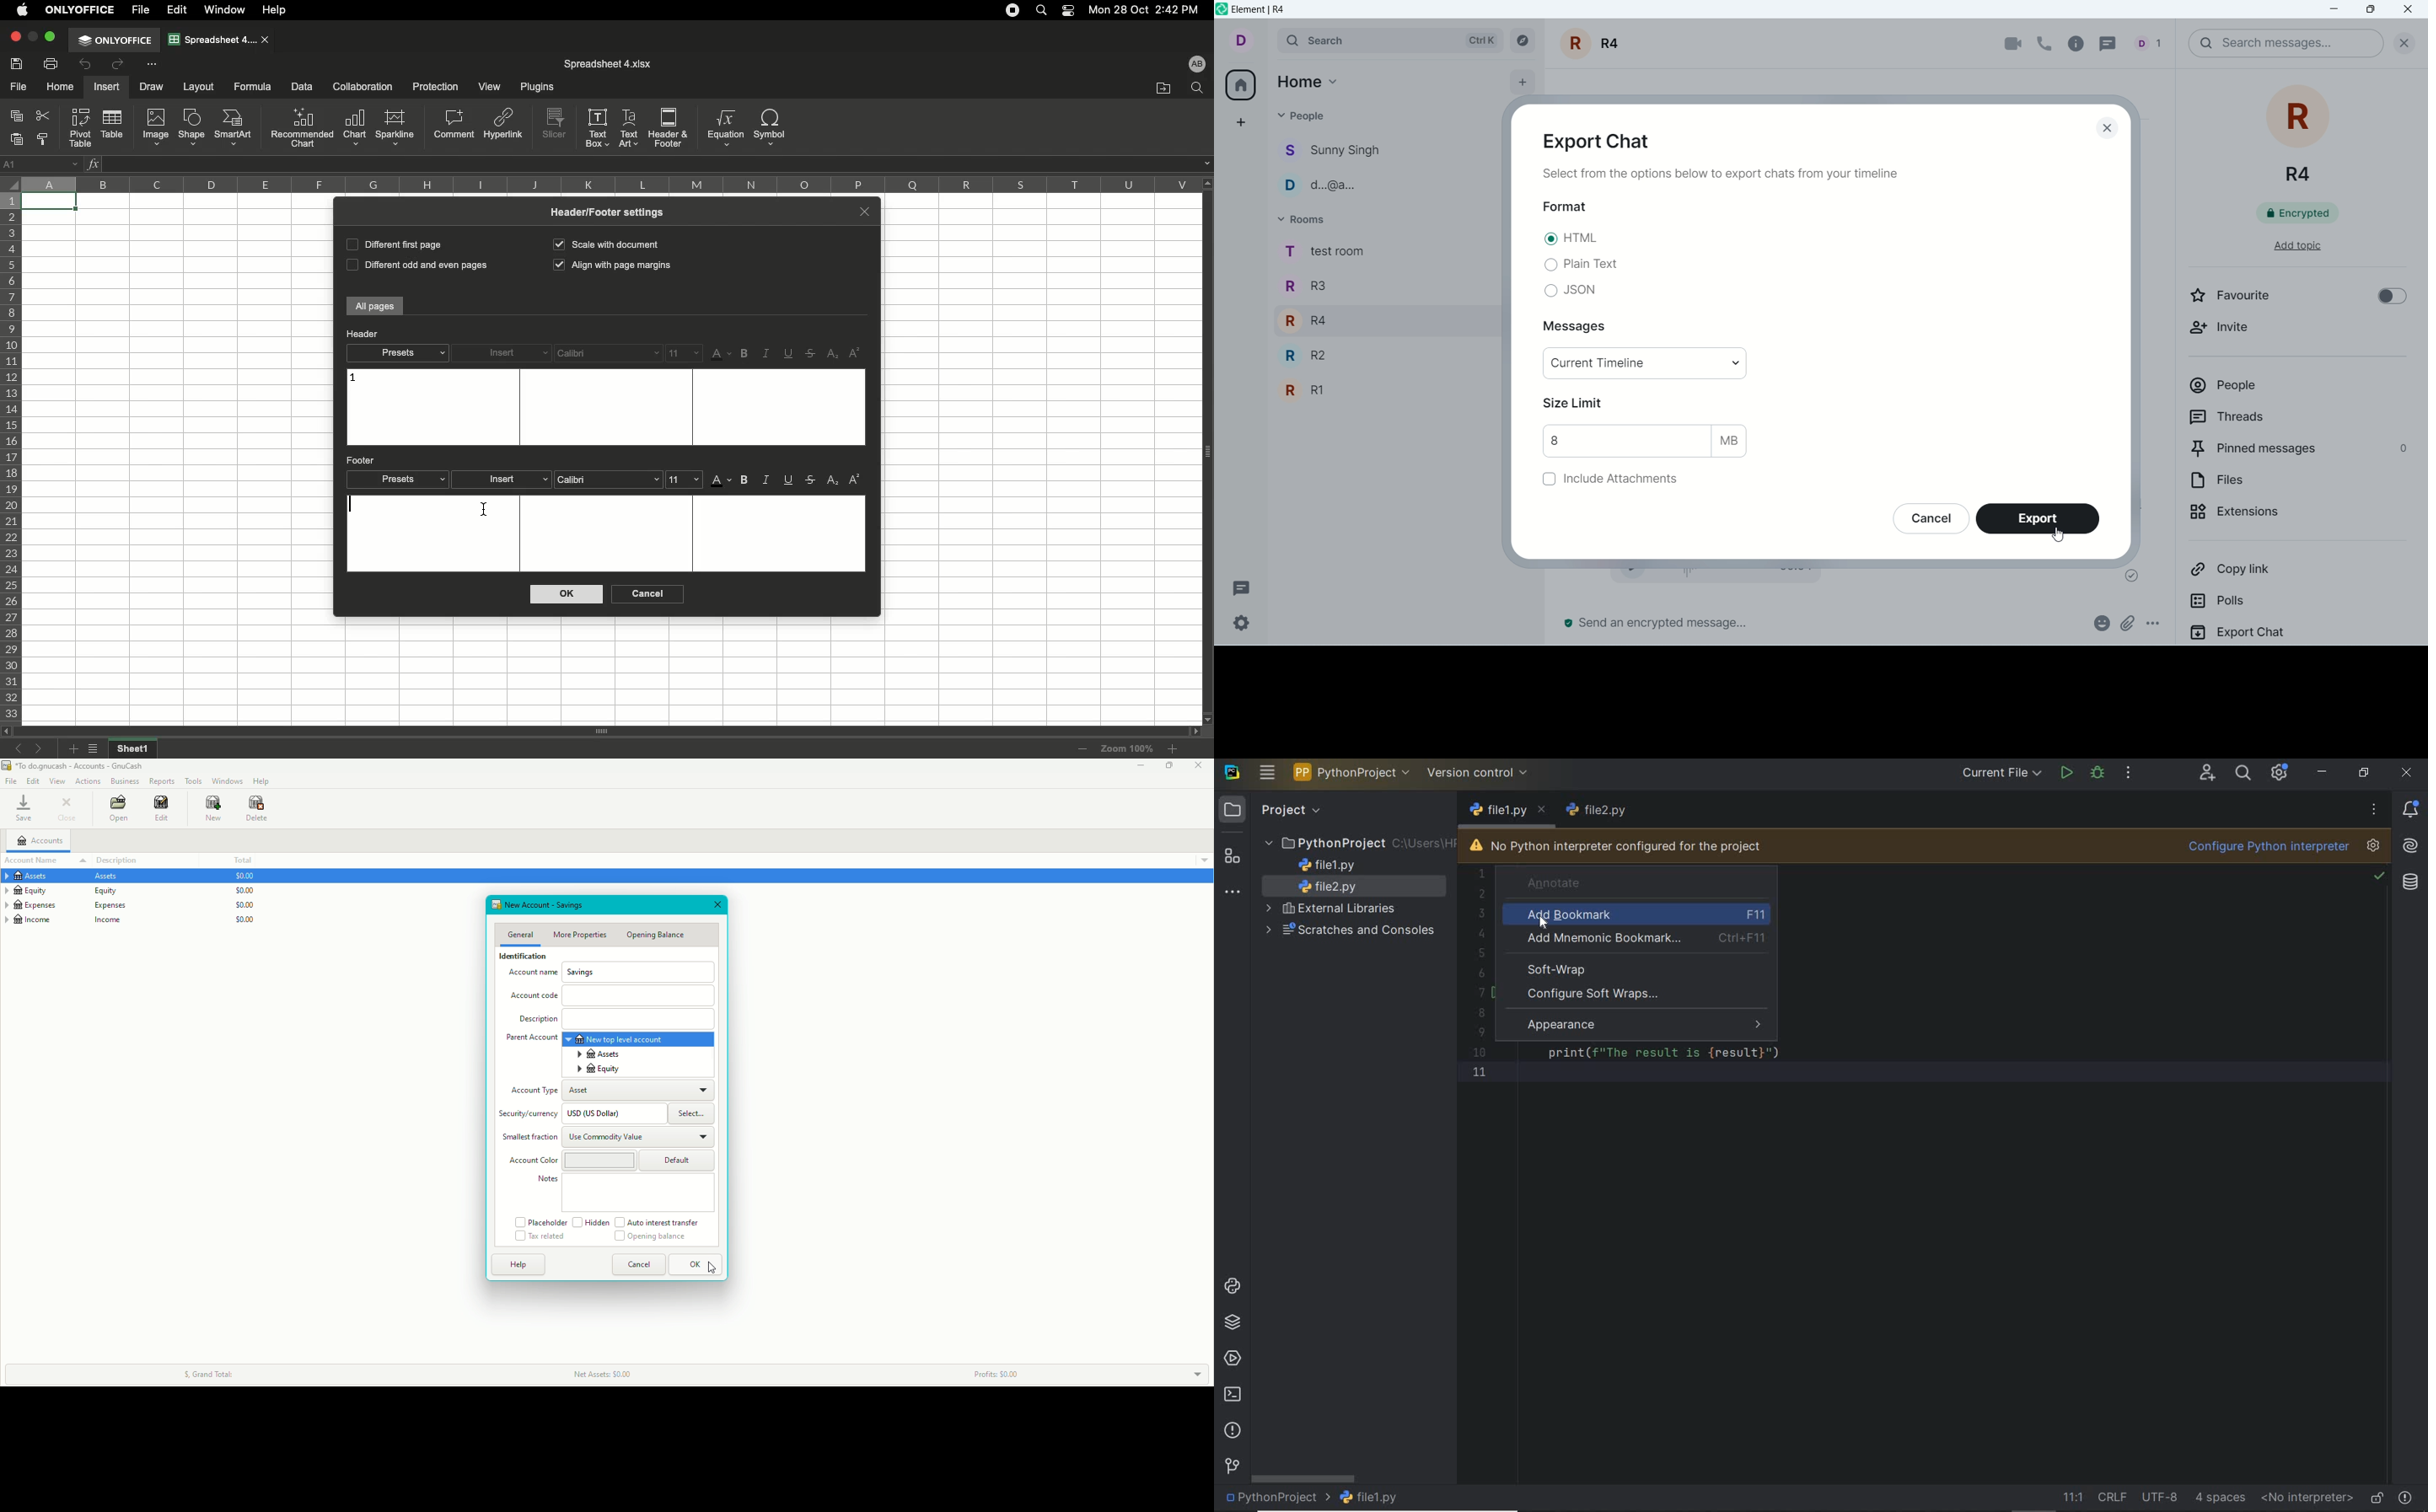 The image size is (2436, 1512). Describe the element at coordinates (557, 905) in the screenshot. I see `New Account` at that location.